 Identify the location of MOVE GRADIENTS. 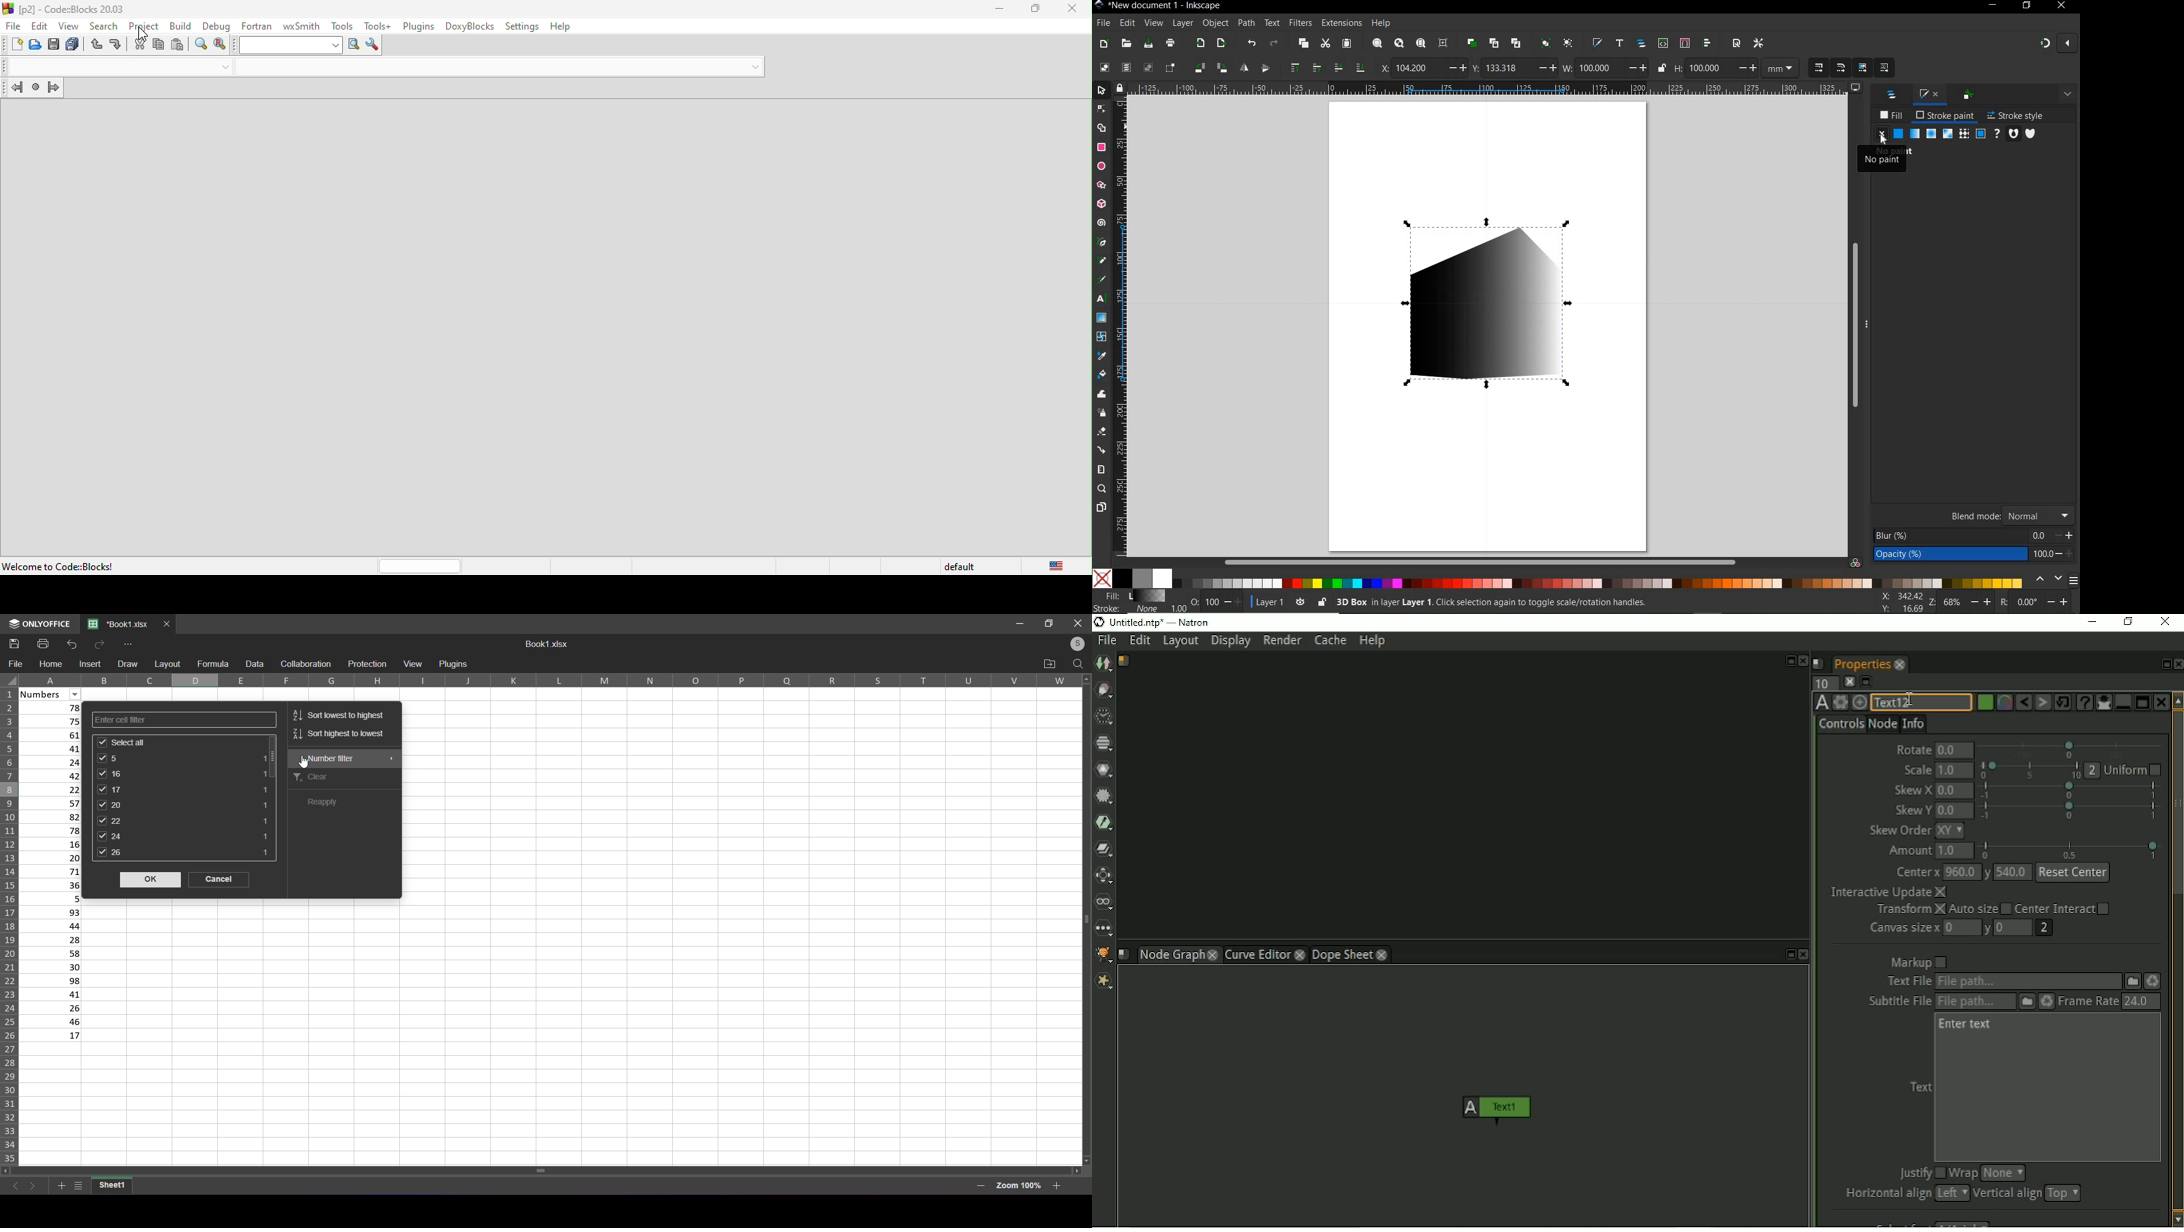
(1863, 66).